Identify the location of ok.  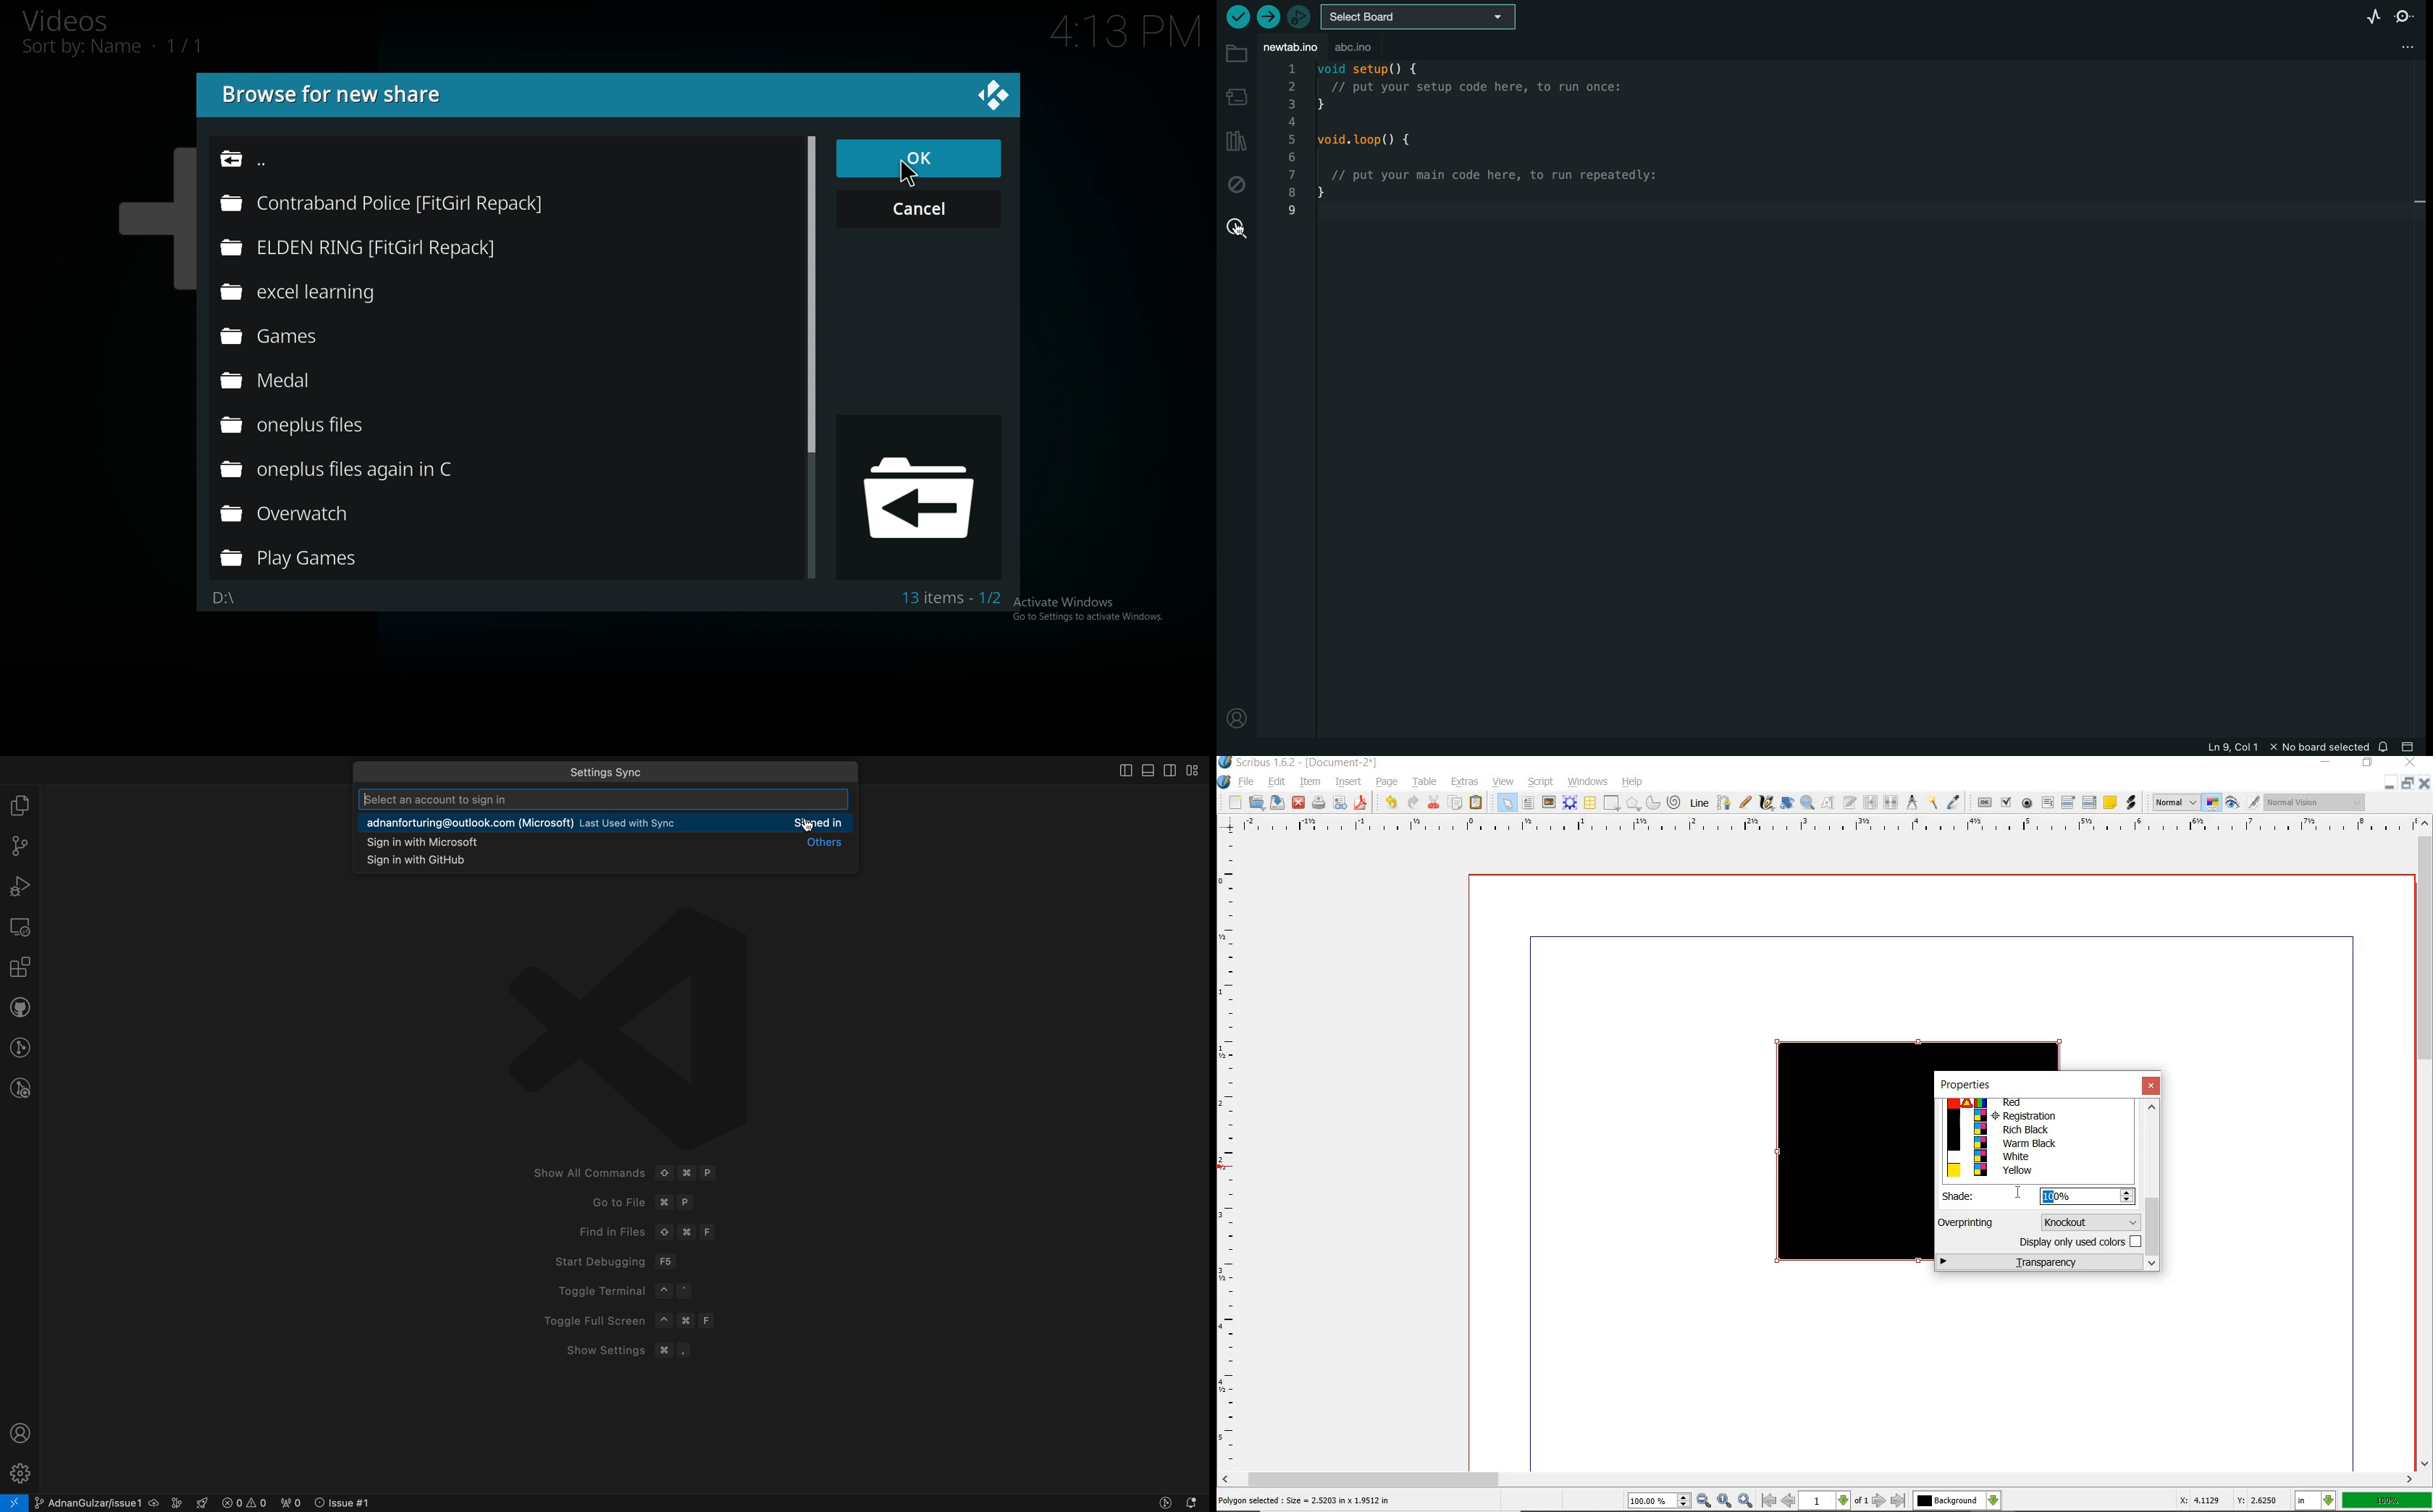
(917, 160).